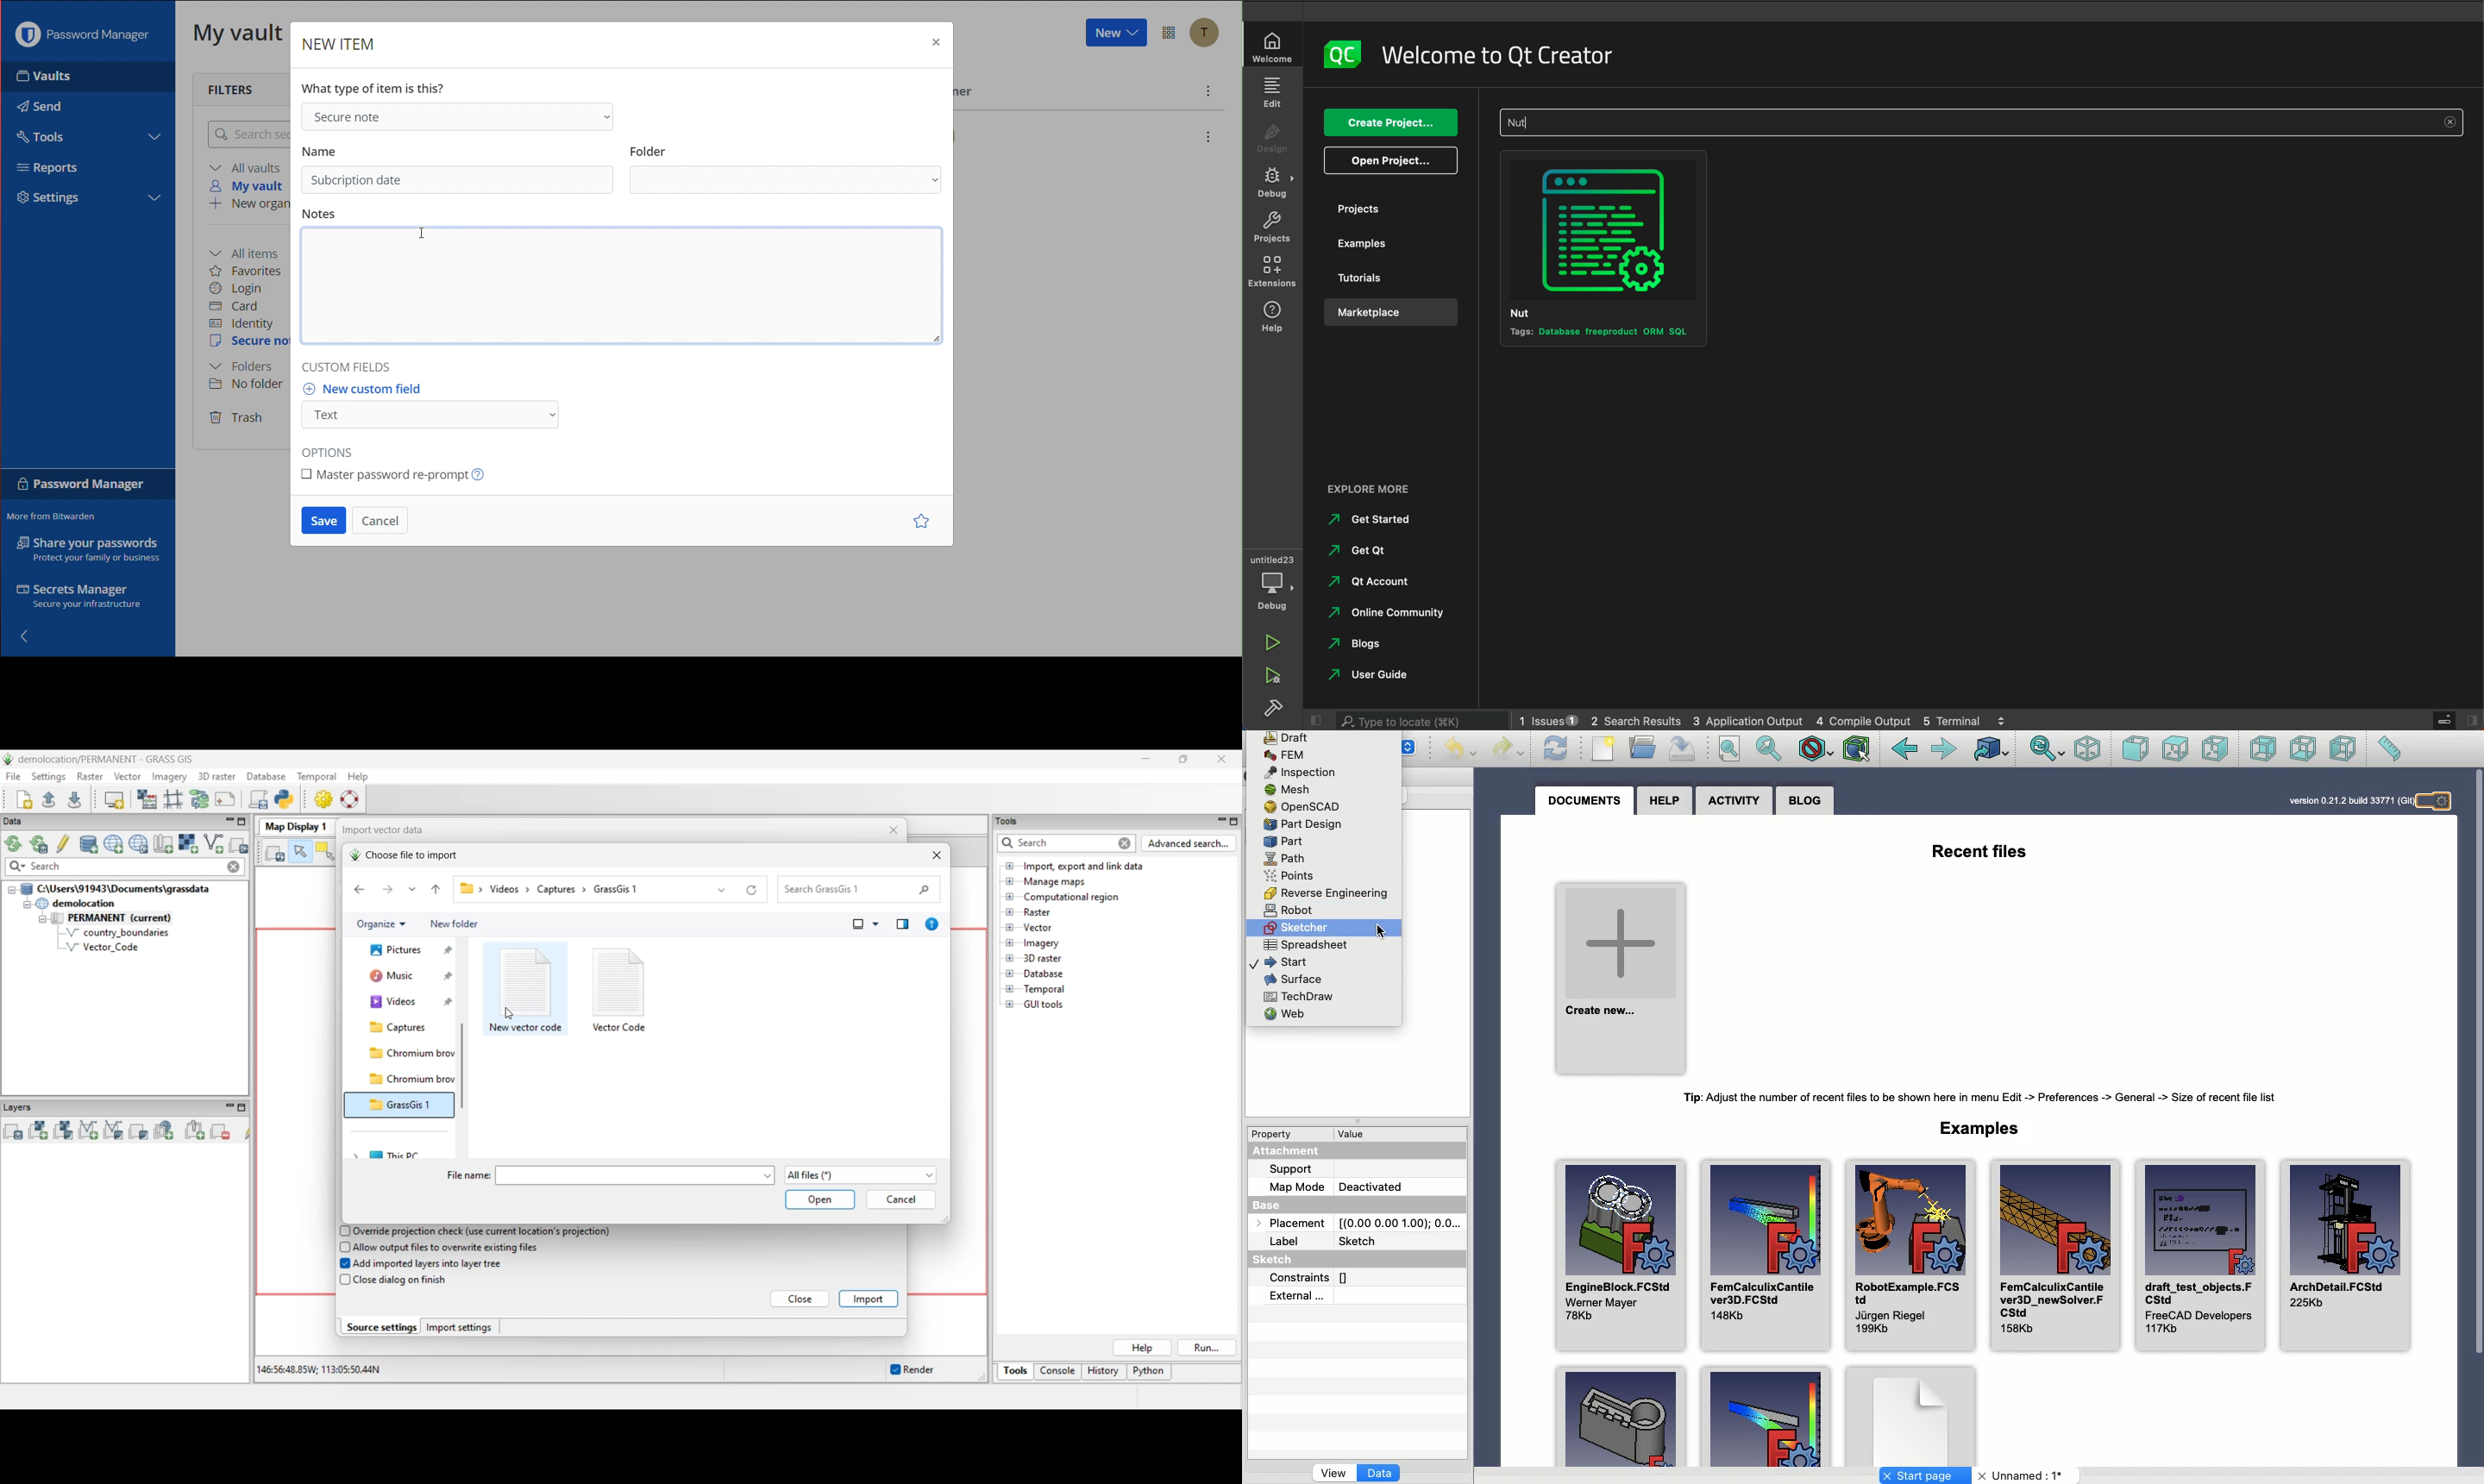 Image resolution: width=2492 pixels, height=1484 pixels. What do you see at coordinates (2088, 748) in the screenshot?
I see `Isometric` at bounding box center [2088, 748].